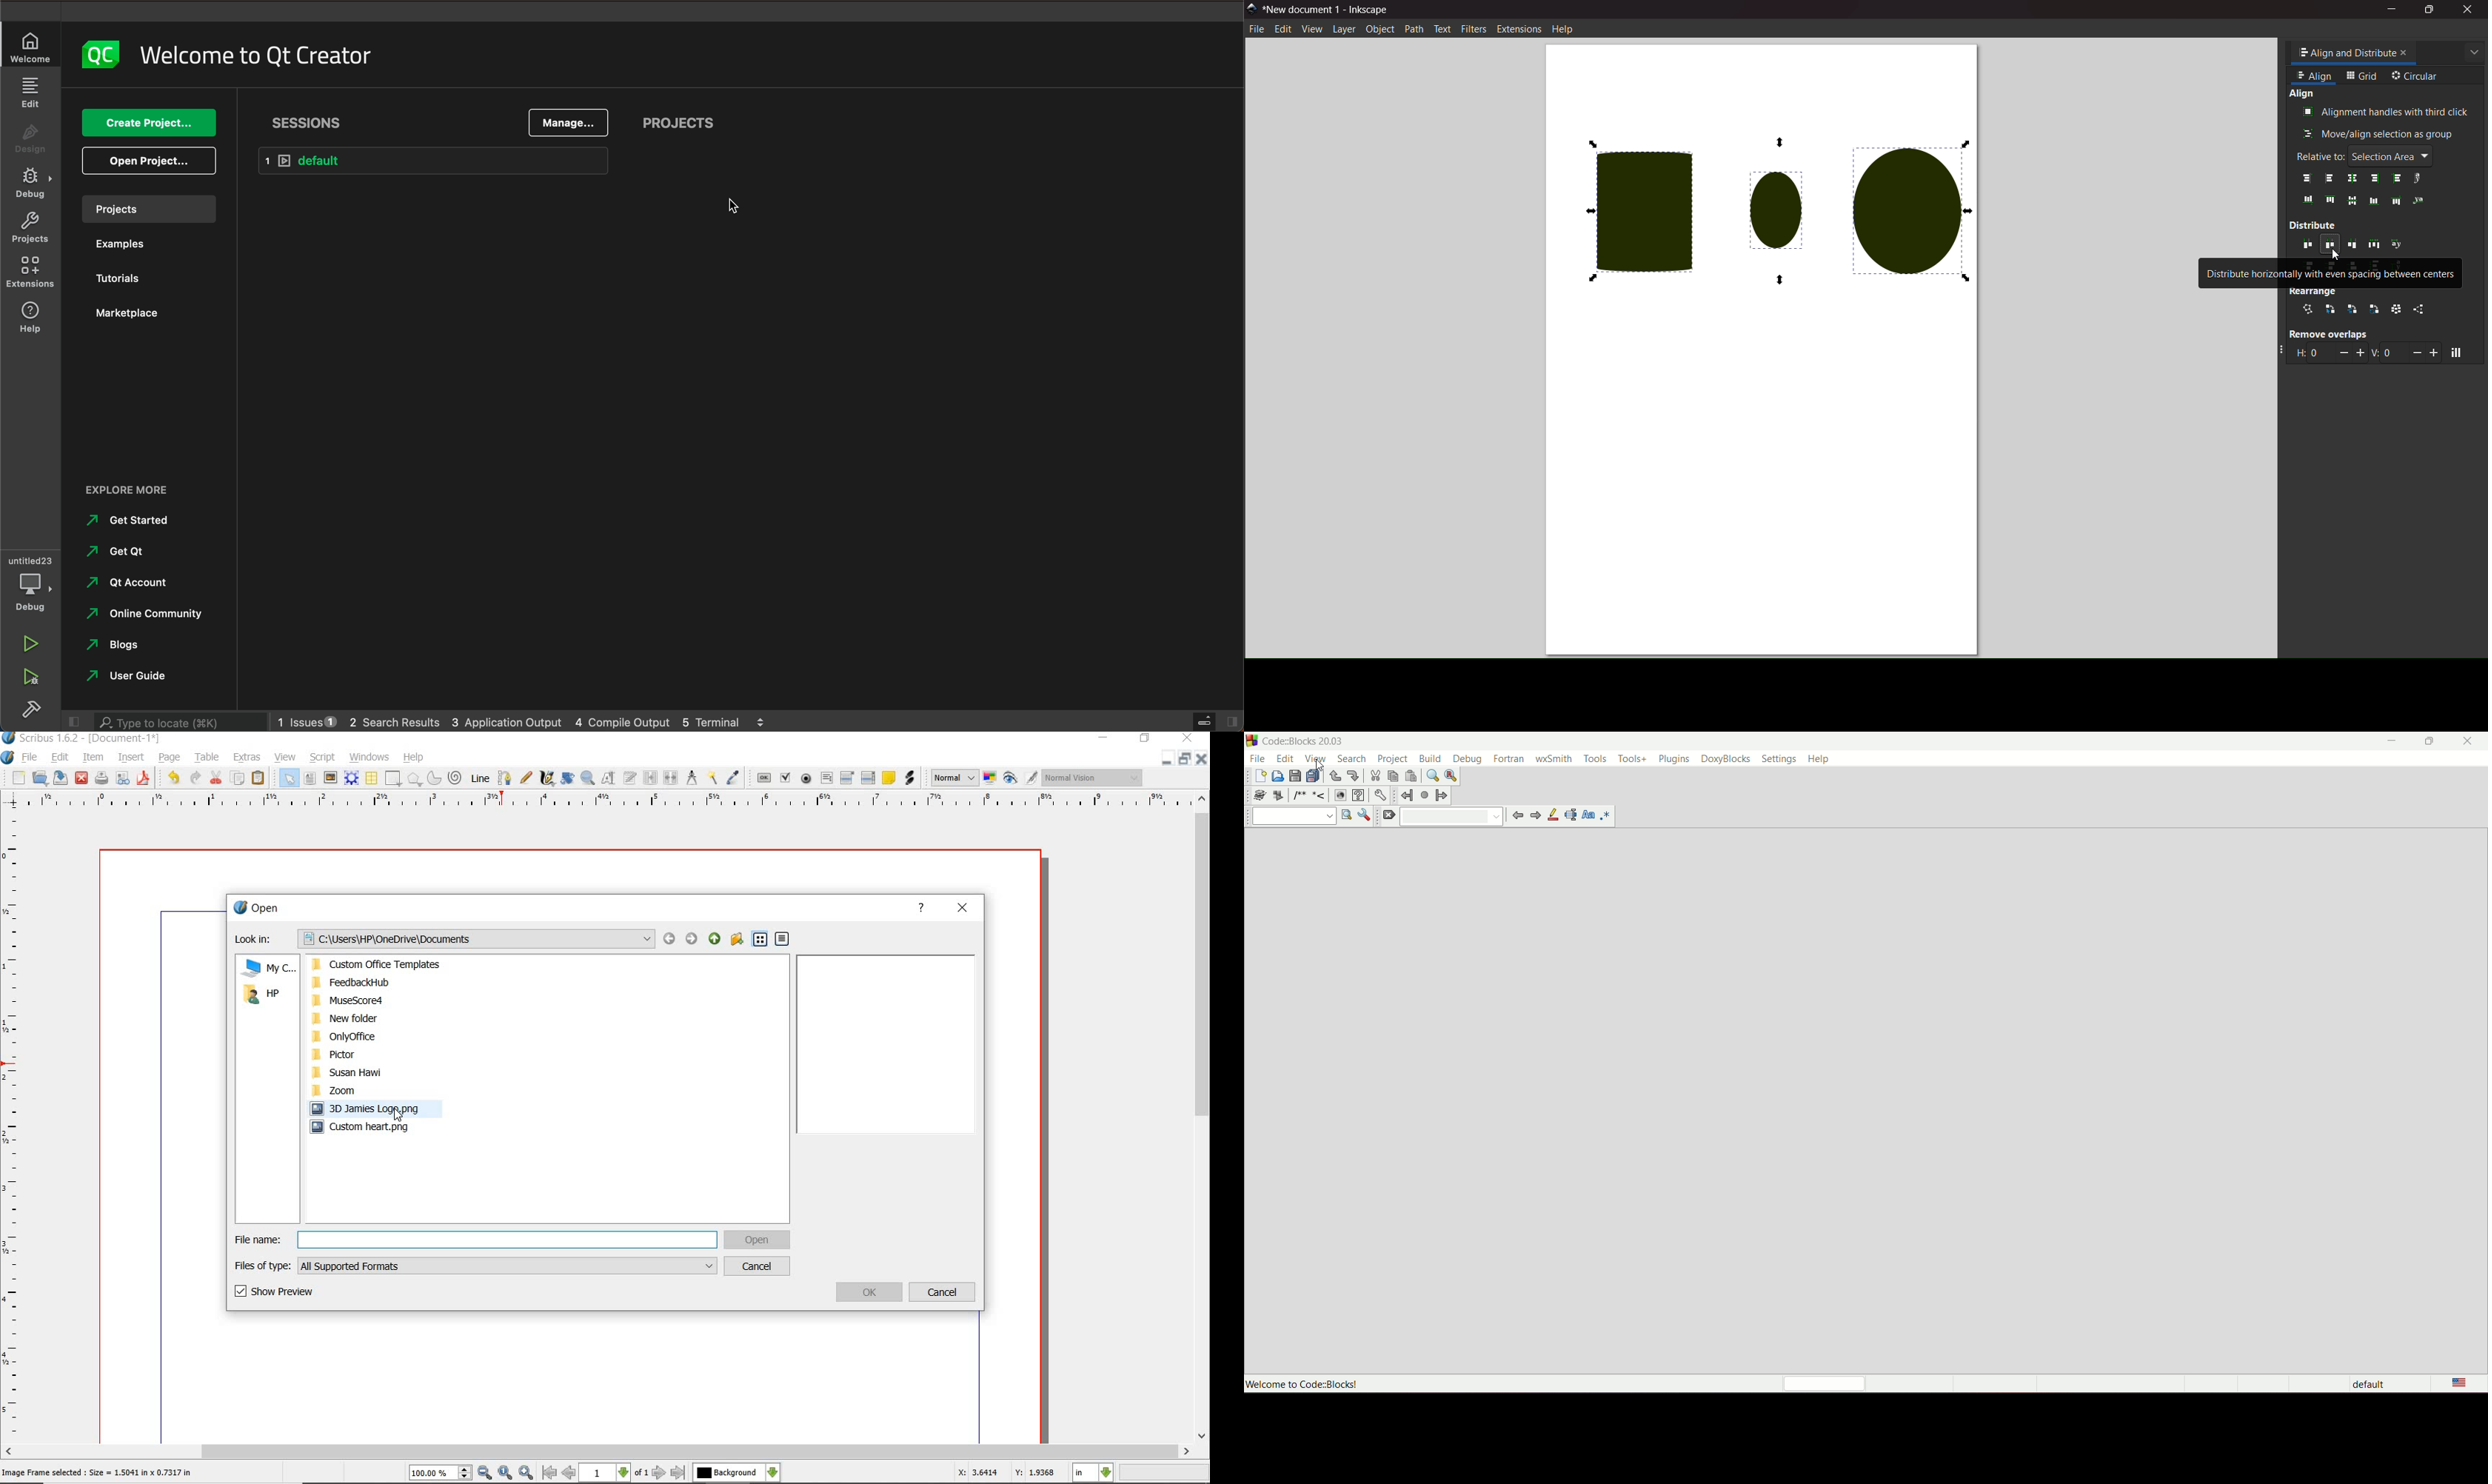  Describe the element at coordinates (693, 778) in the screenshot. I see `measurements` at that location.